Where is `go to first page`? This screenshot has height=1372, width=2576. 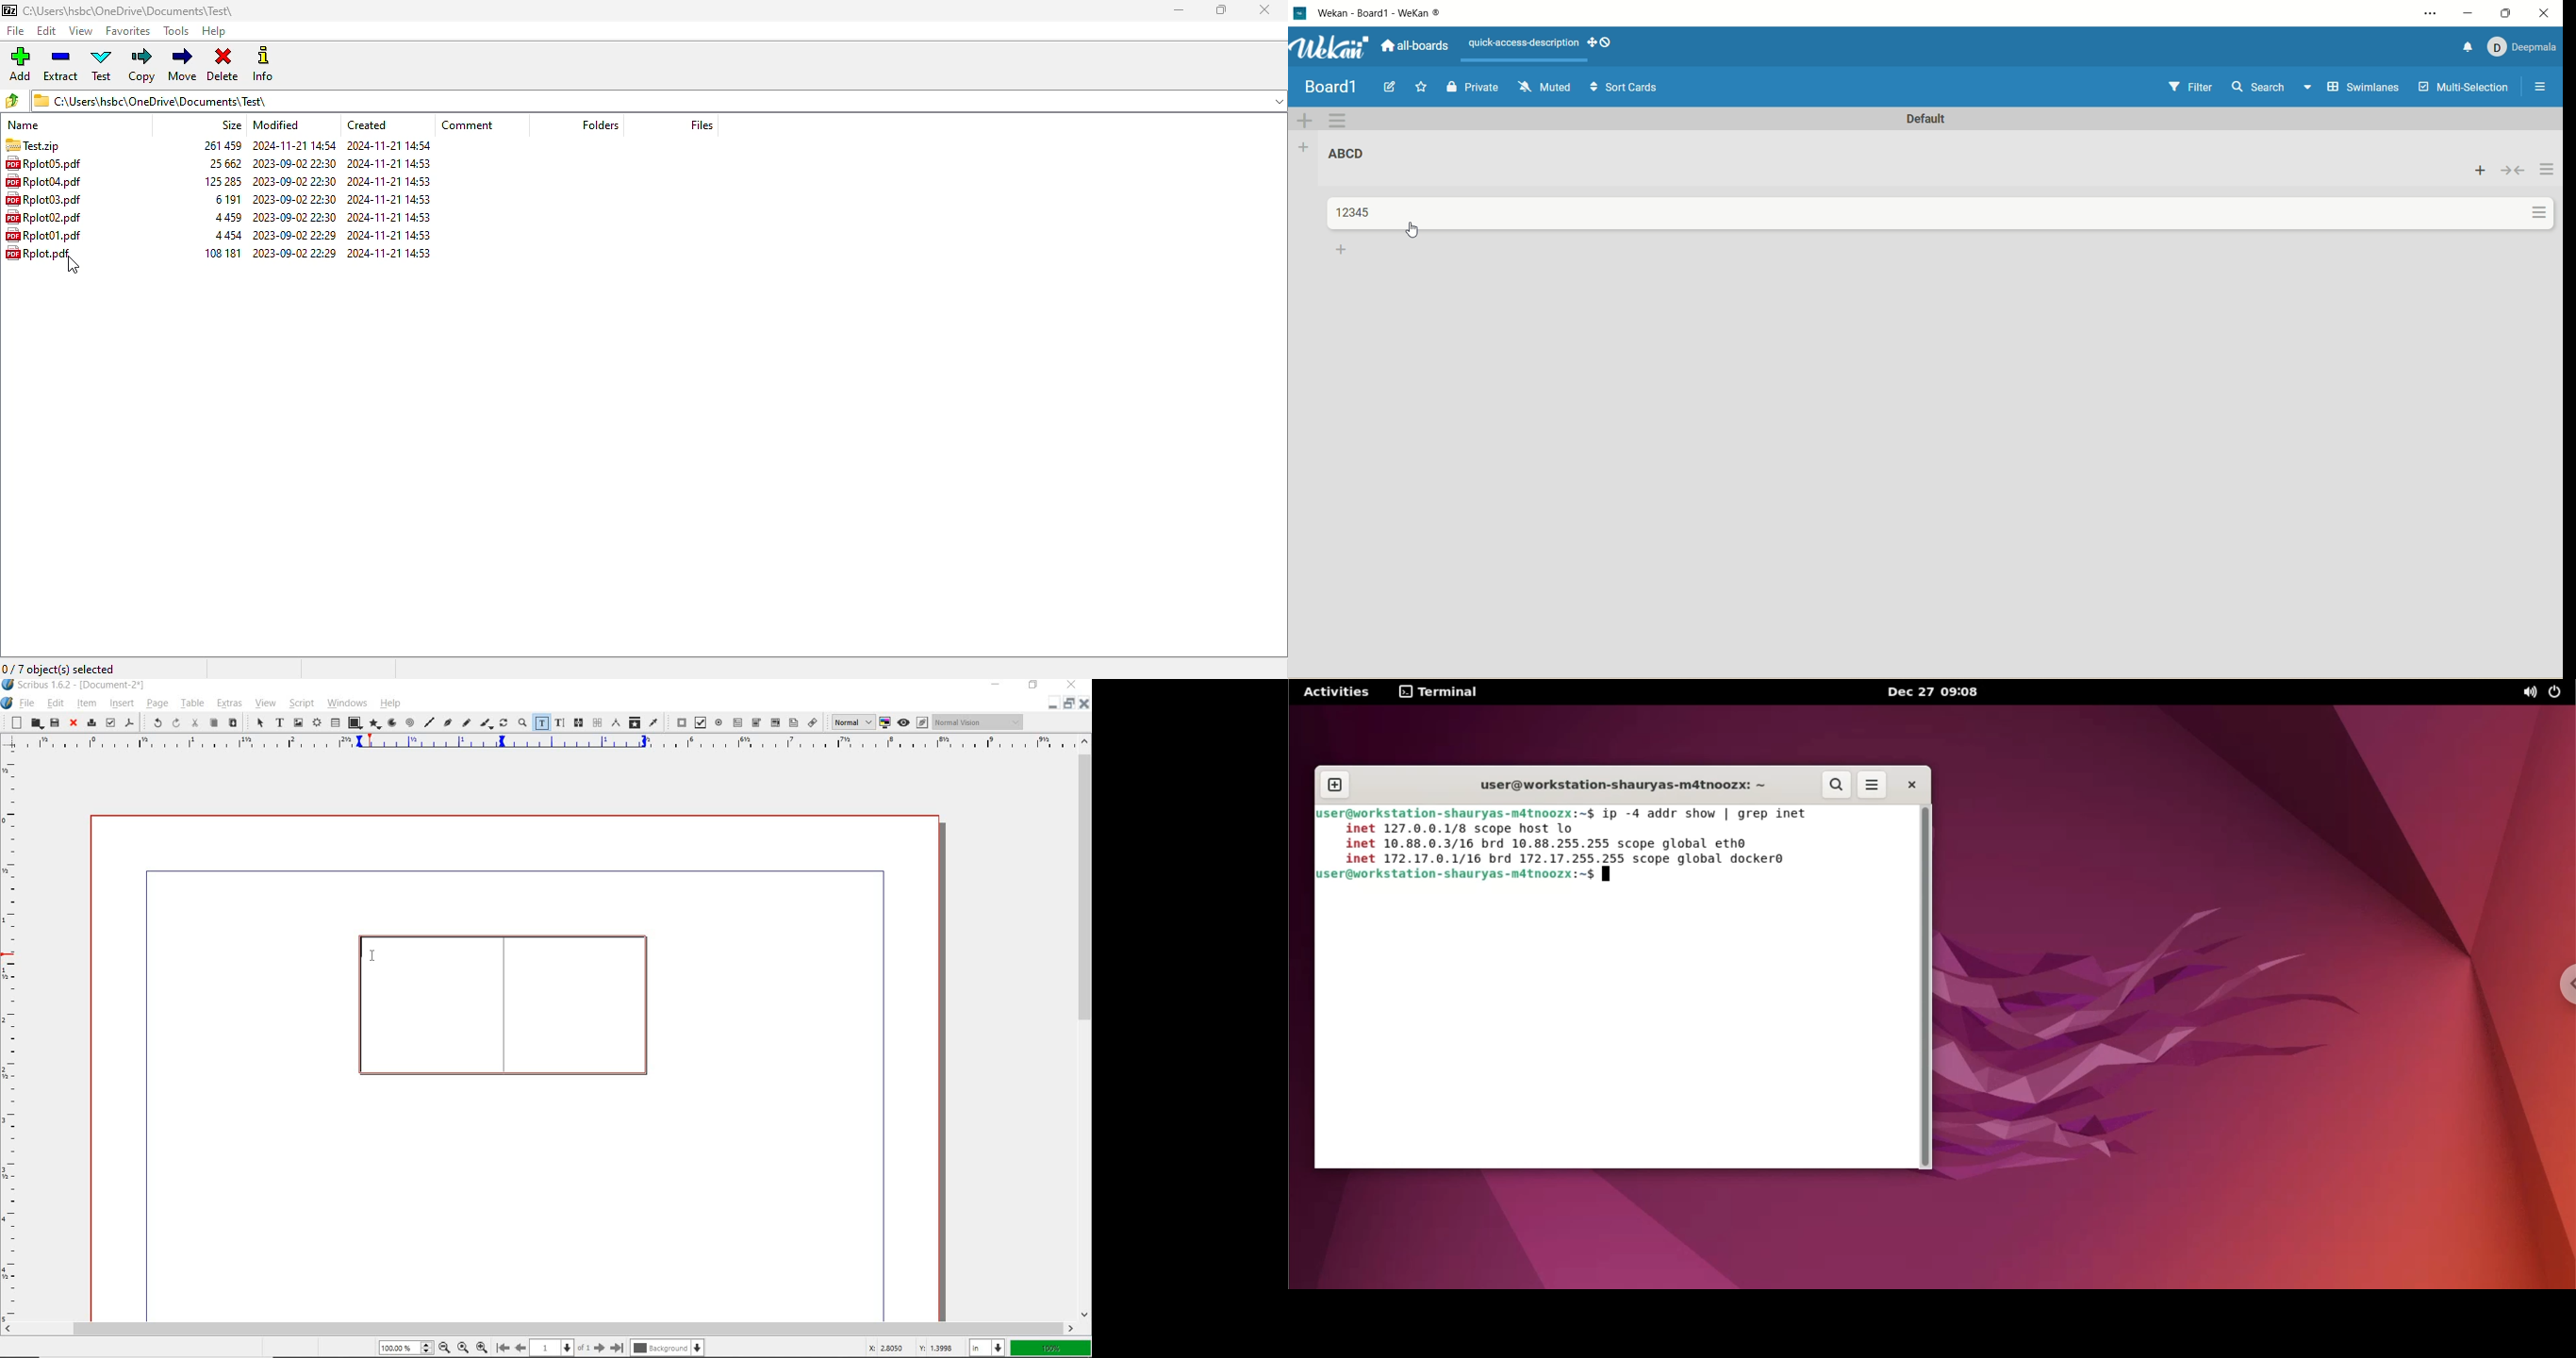 go to first page is located at coordinates (503, 1348).